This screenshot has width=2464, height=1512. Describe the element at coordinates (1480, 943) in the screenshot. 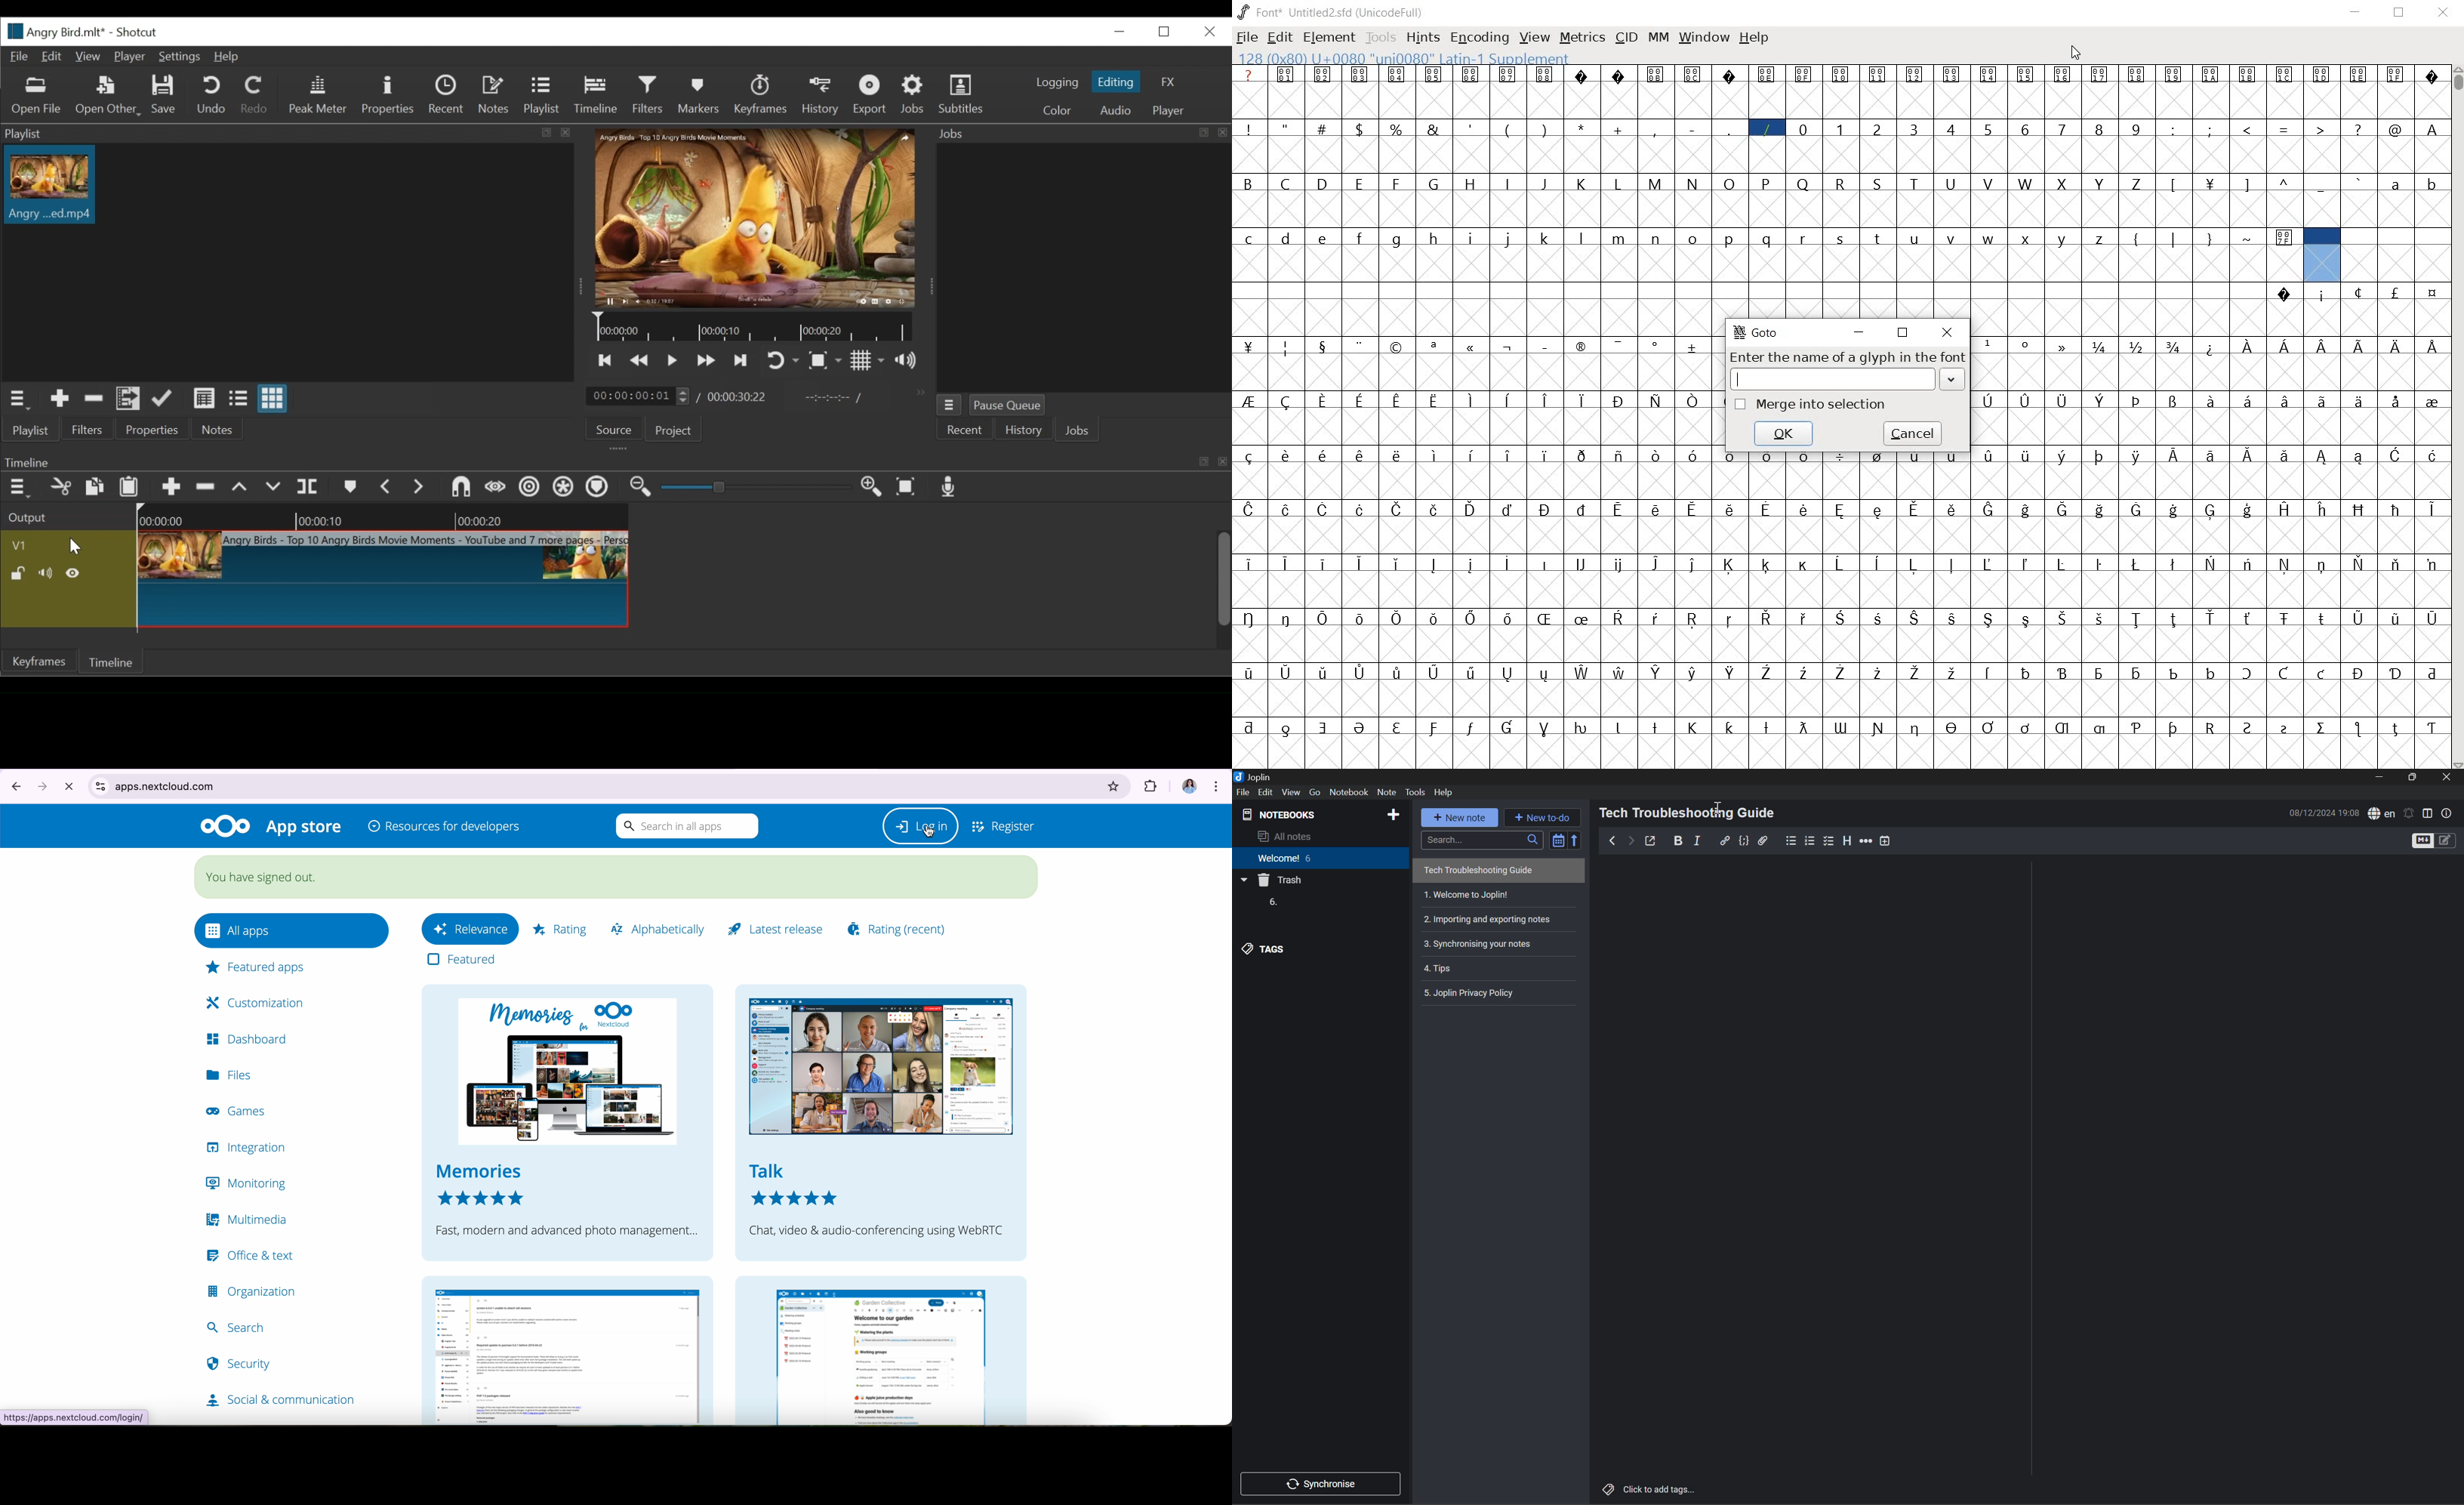

I see `3. Synchronising your notes` at that location.